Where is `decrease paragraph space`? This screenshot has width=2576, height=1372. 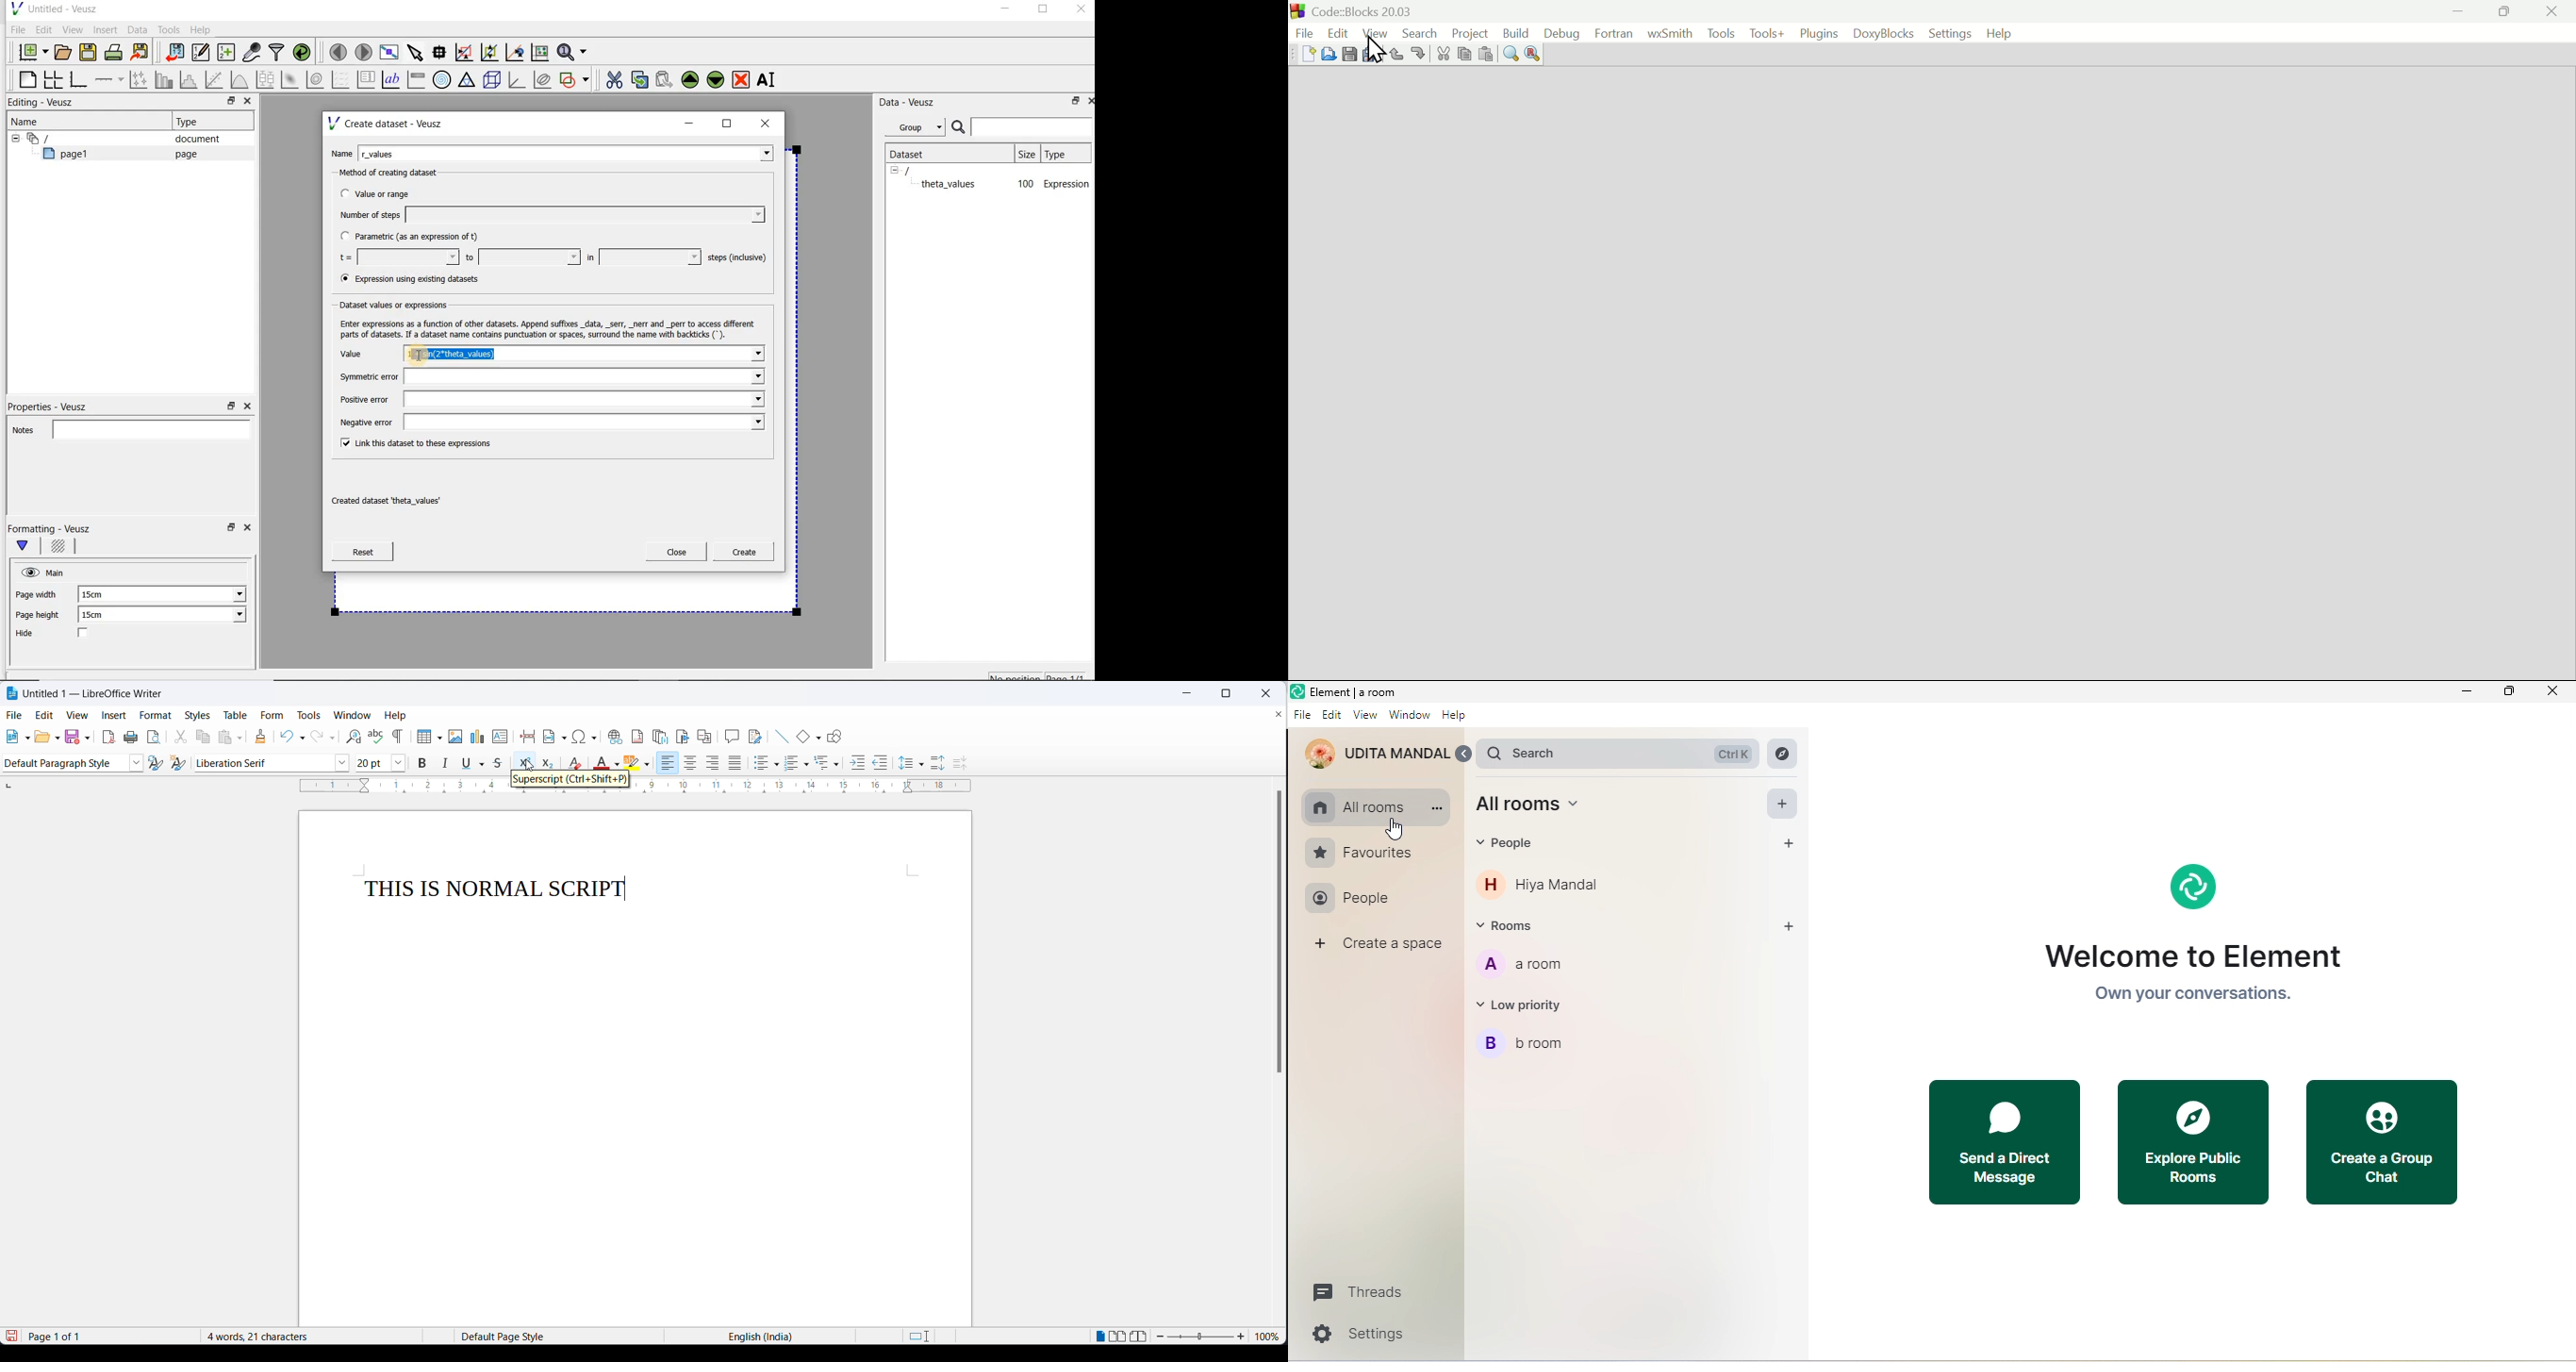 decrease paragraph space is located at coordinates (958, 764).